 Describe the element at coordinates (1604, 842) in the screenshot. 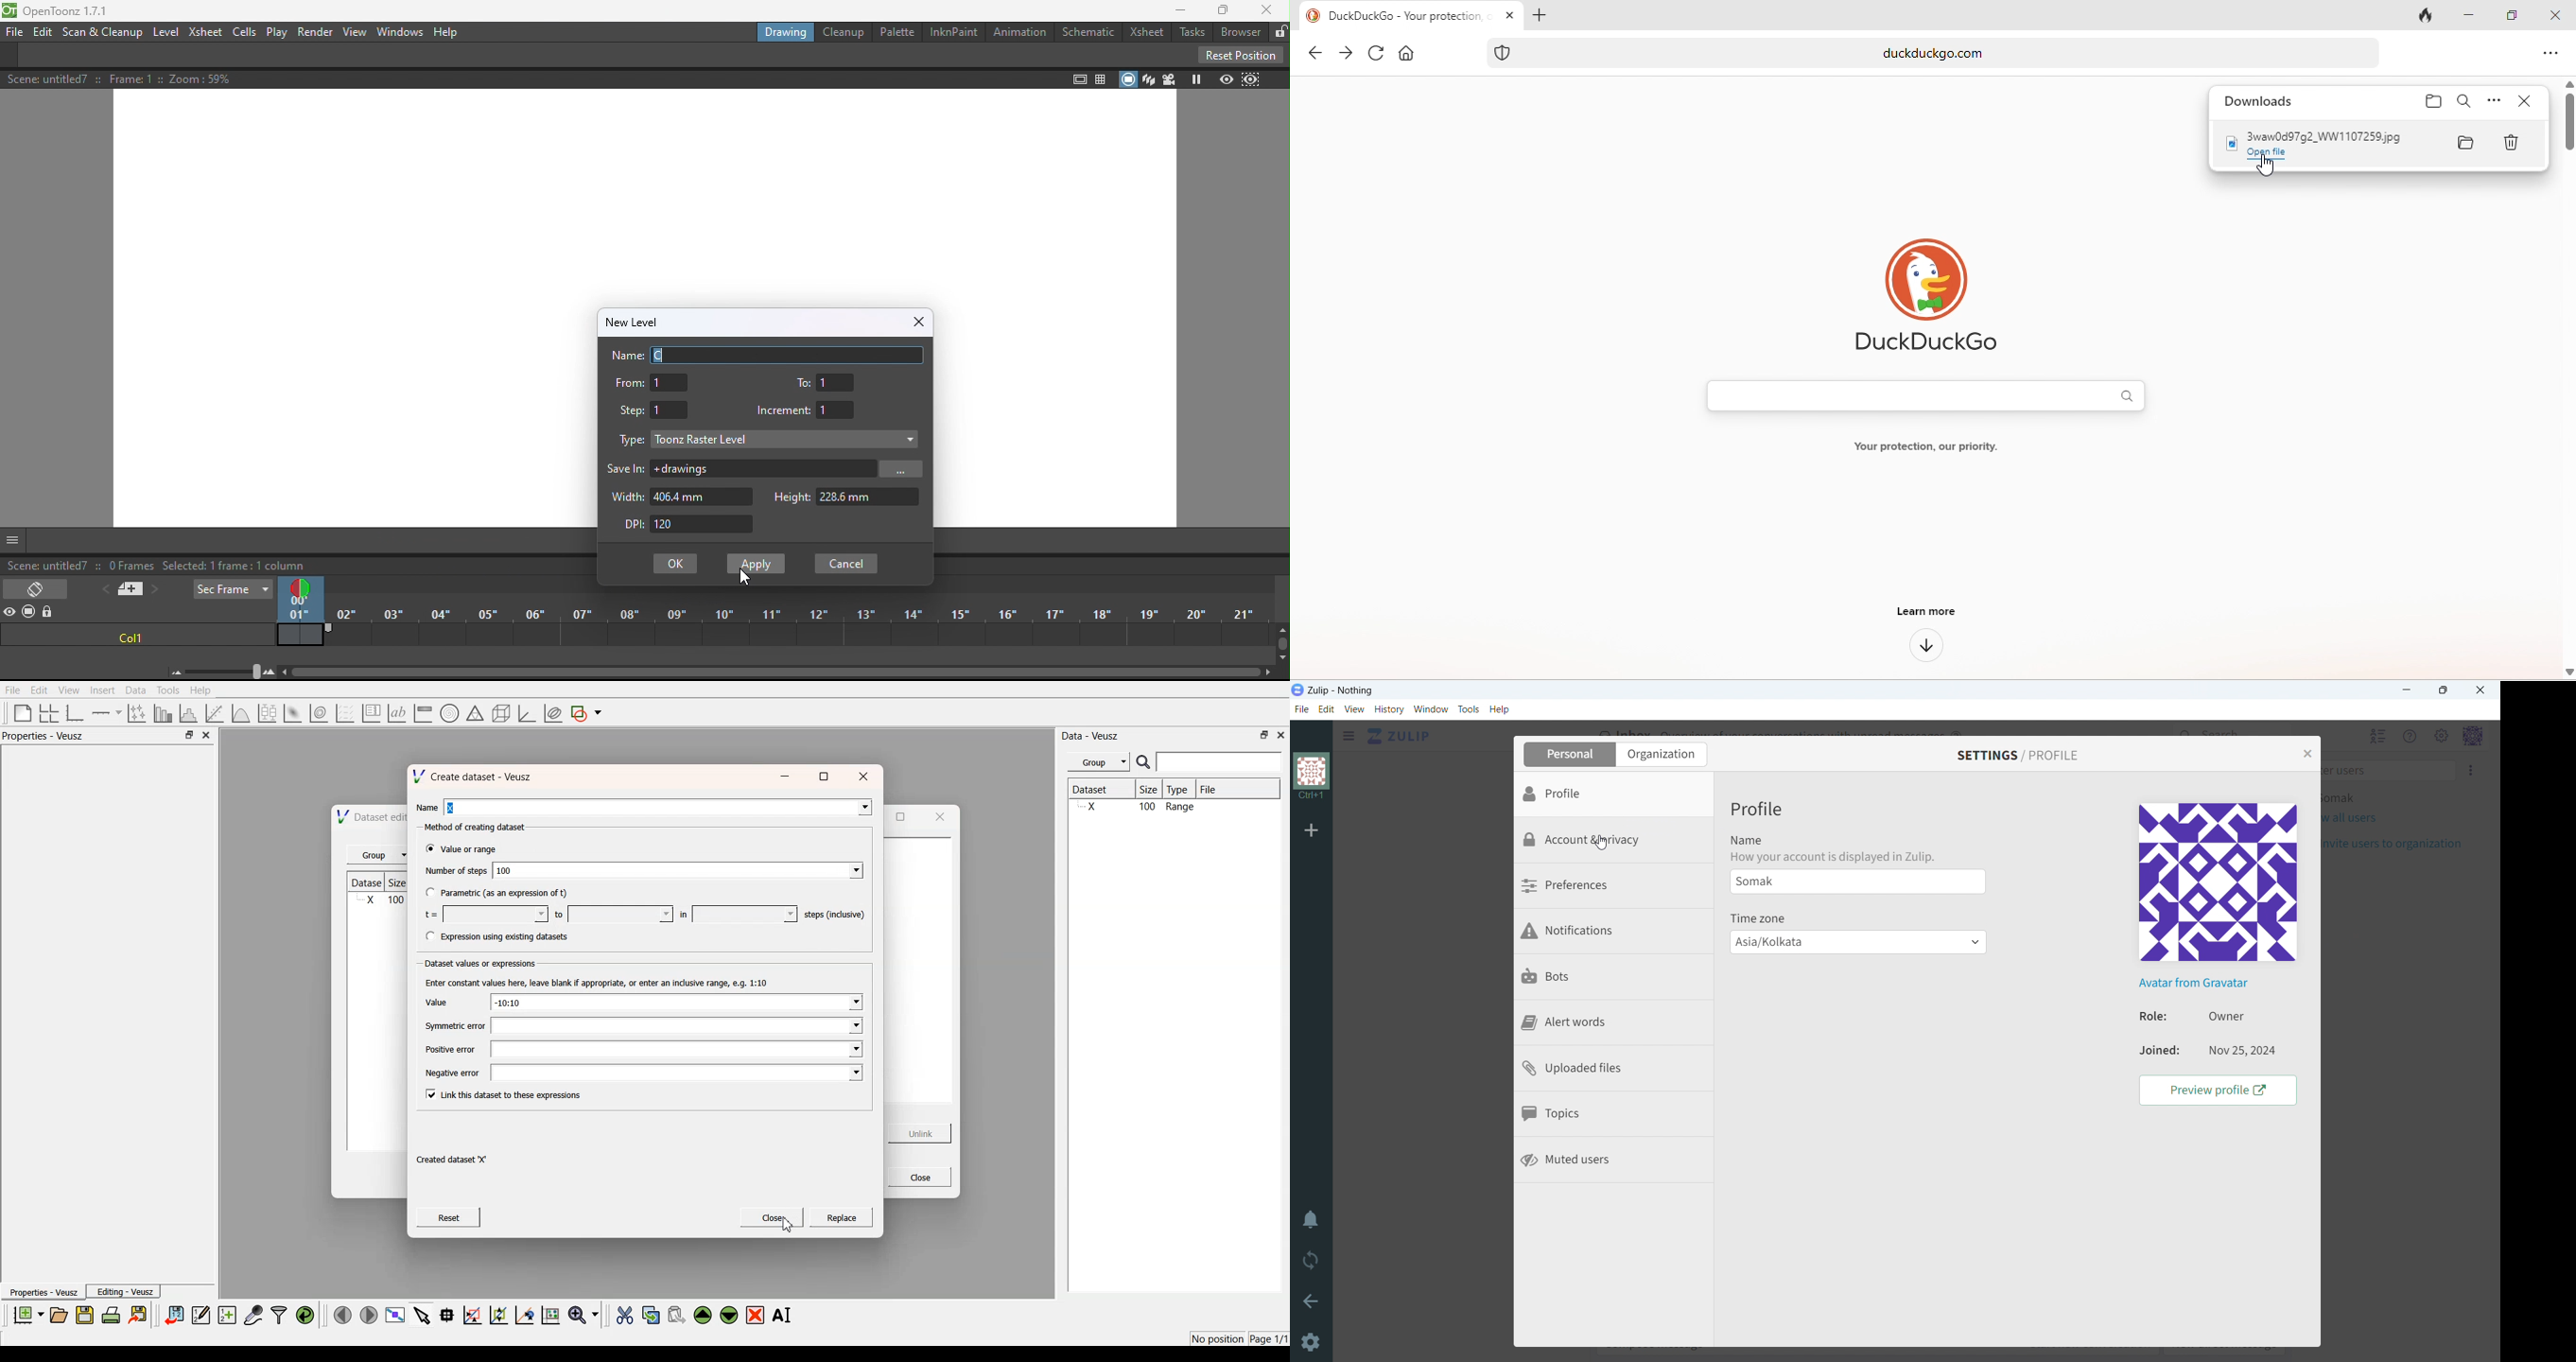

I see `Cursor` at that location.